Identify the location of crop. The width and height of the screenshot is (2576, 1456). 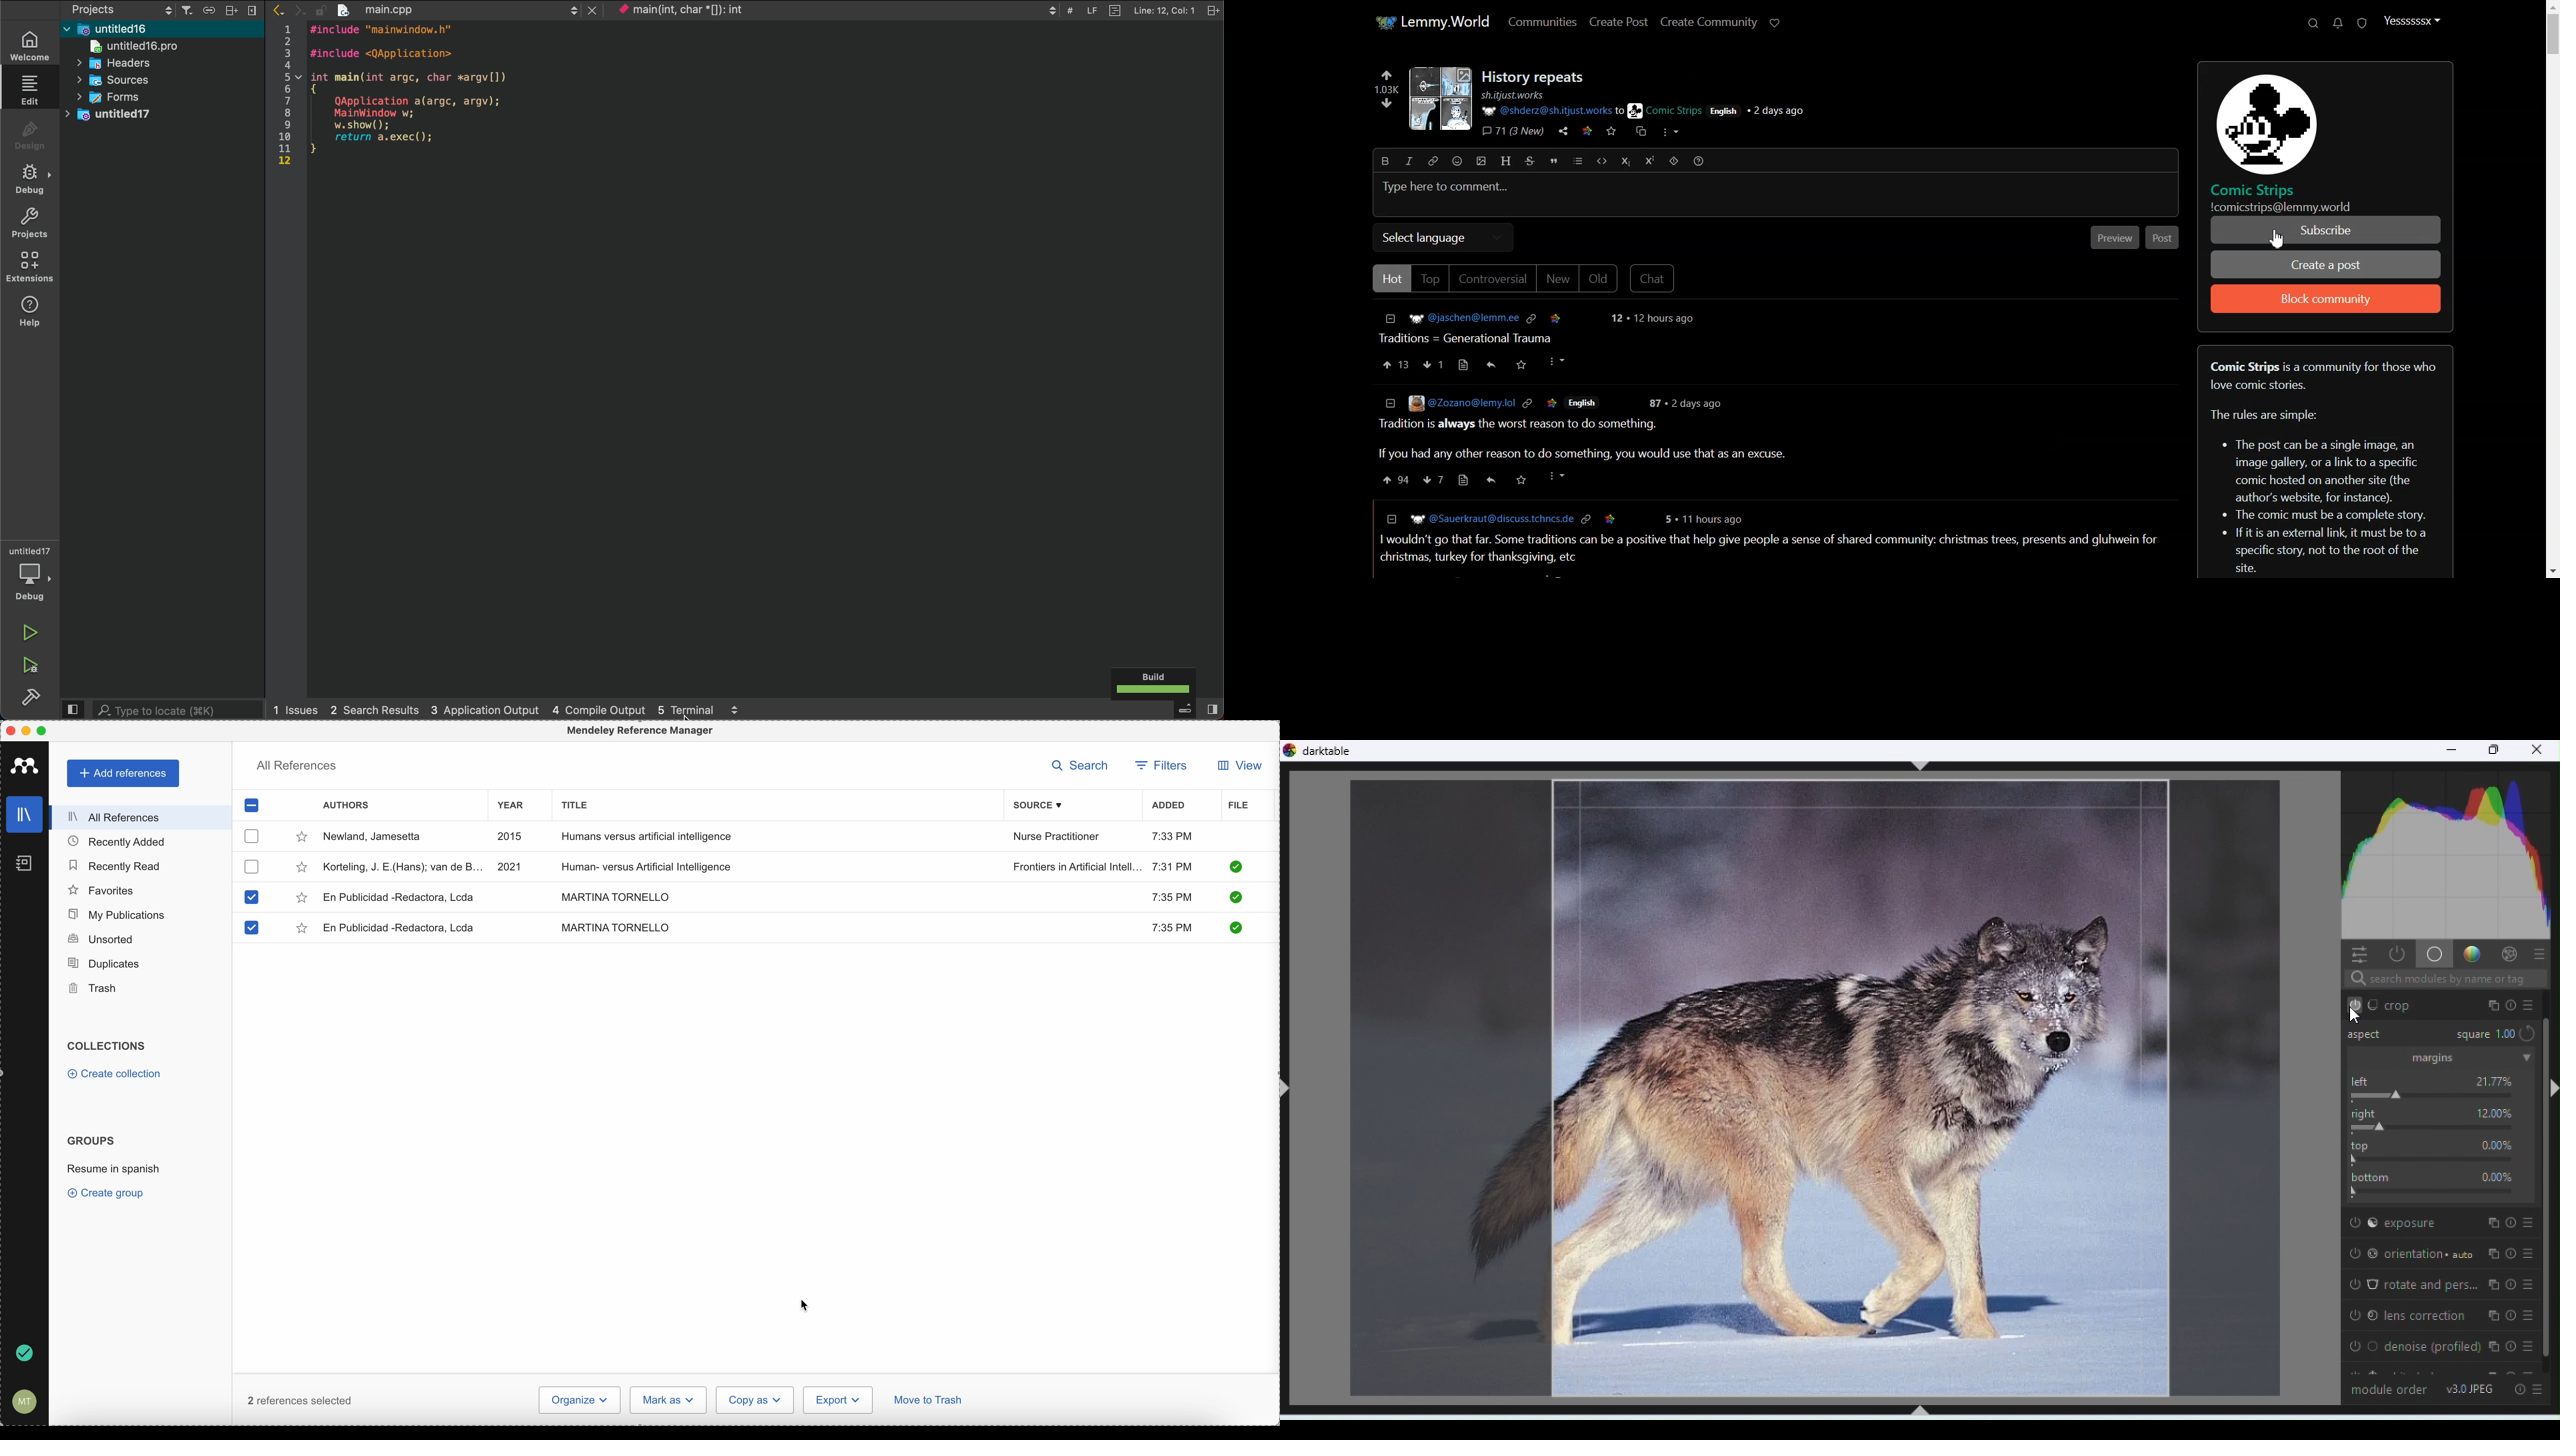
(2448, 1003).